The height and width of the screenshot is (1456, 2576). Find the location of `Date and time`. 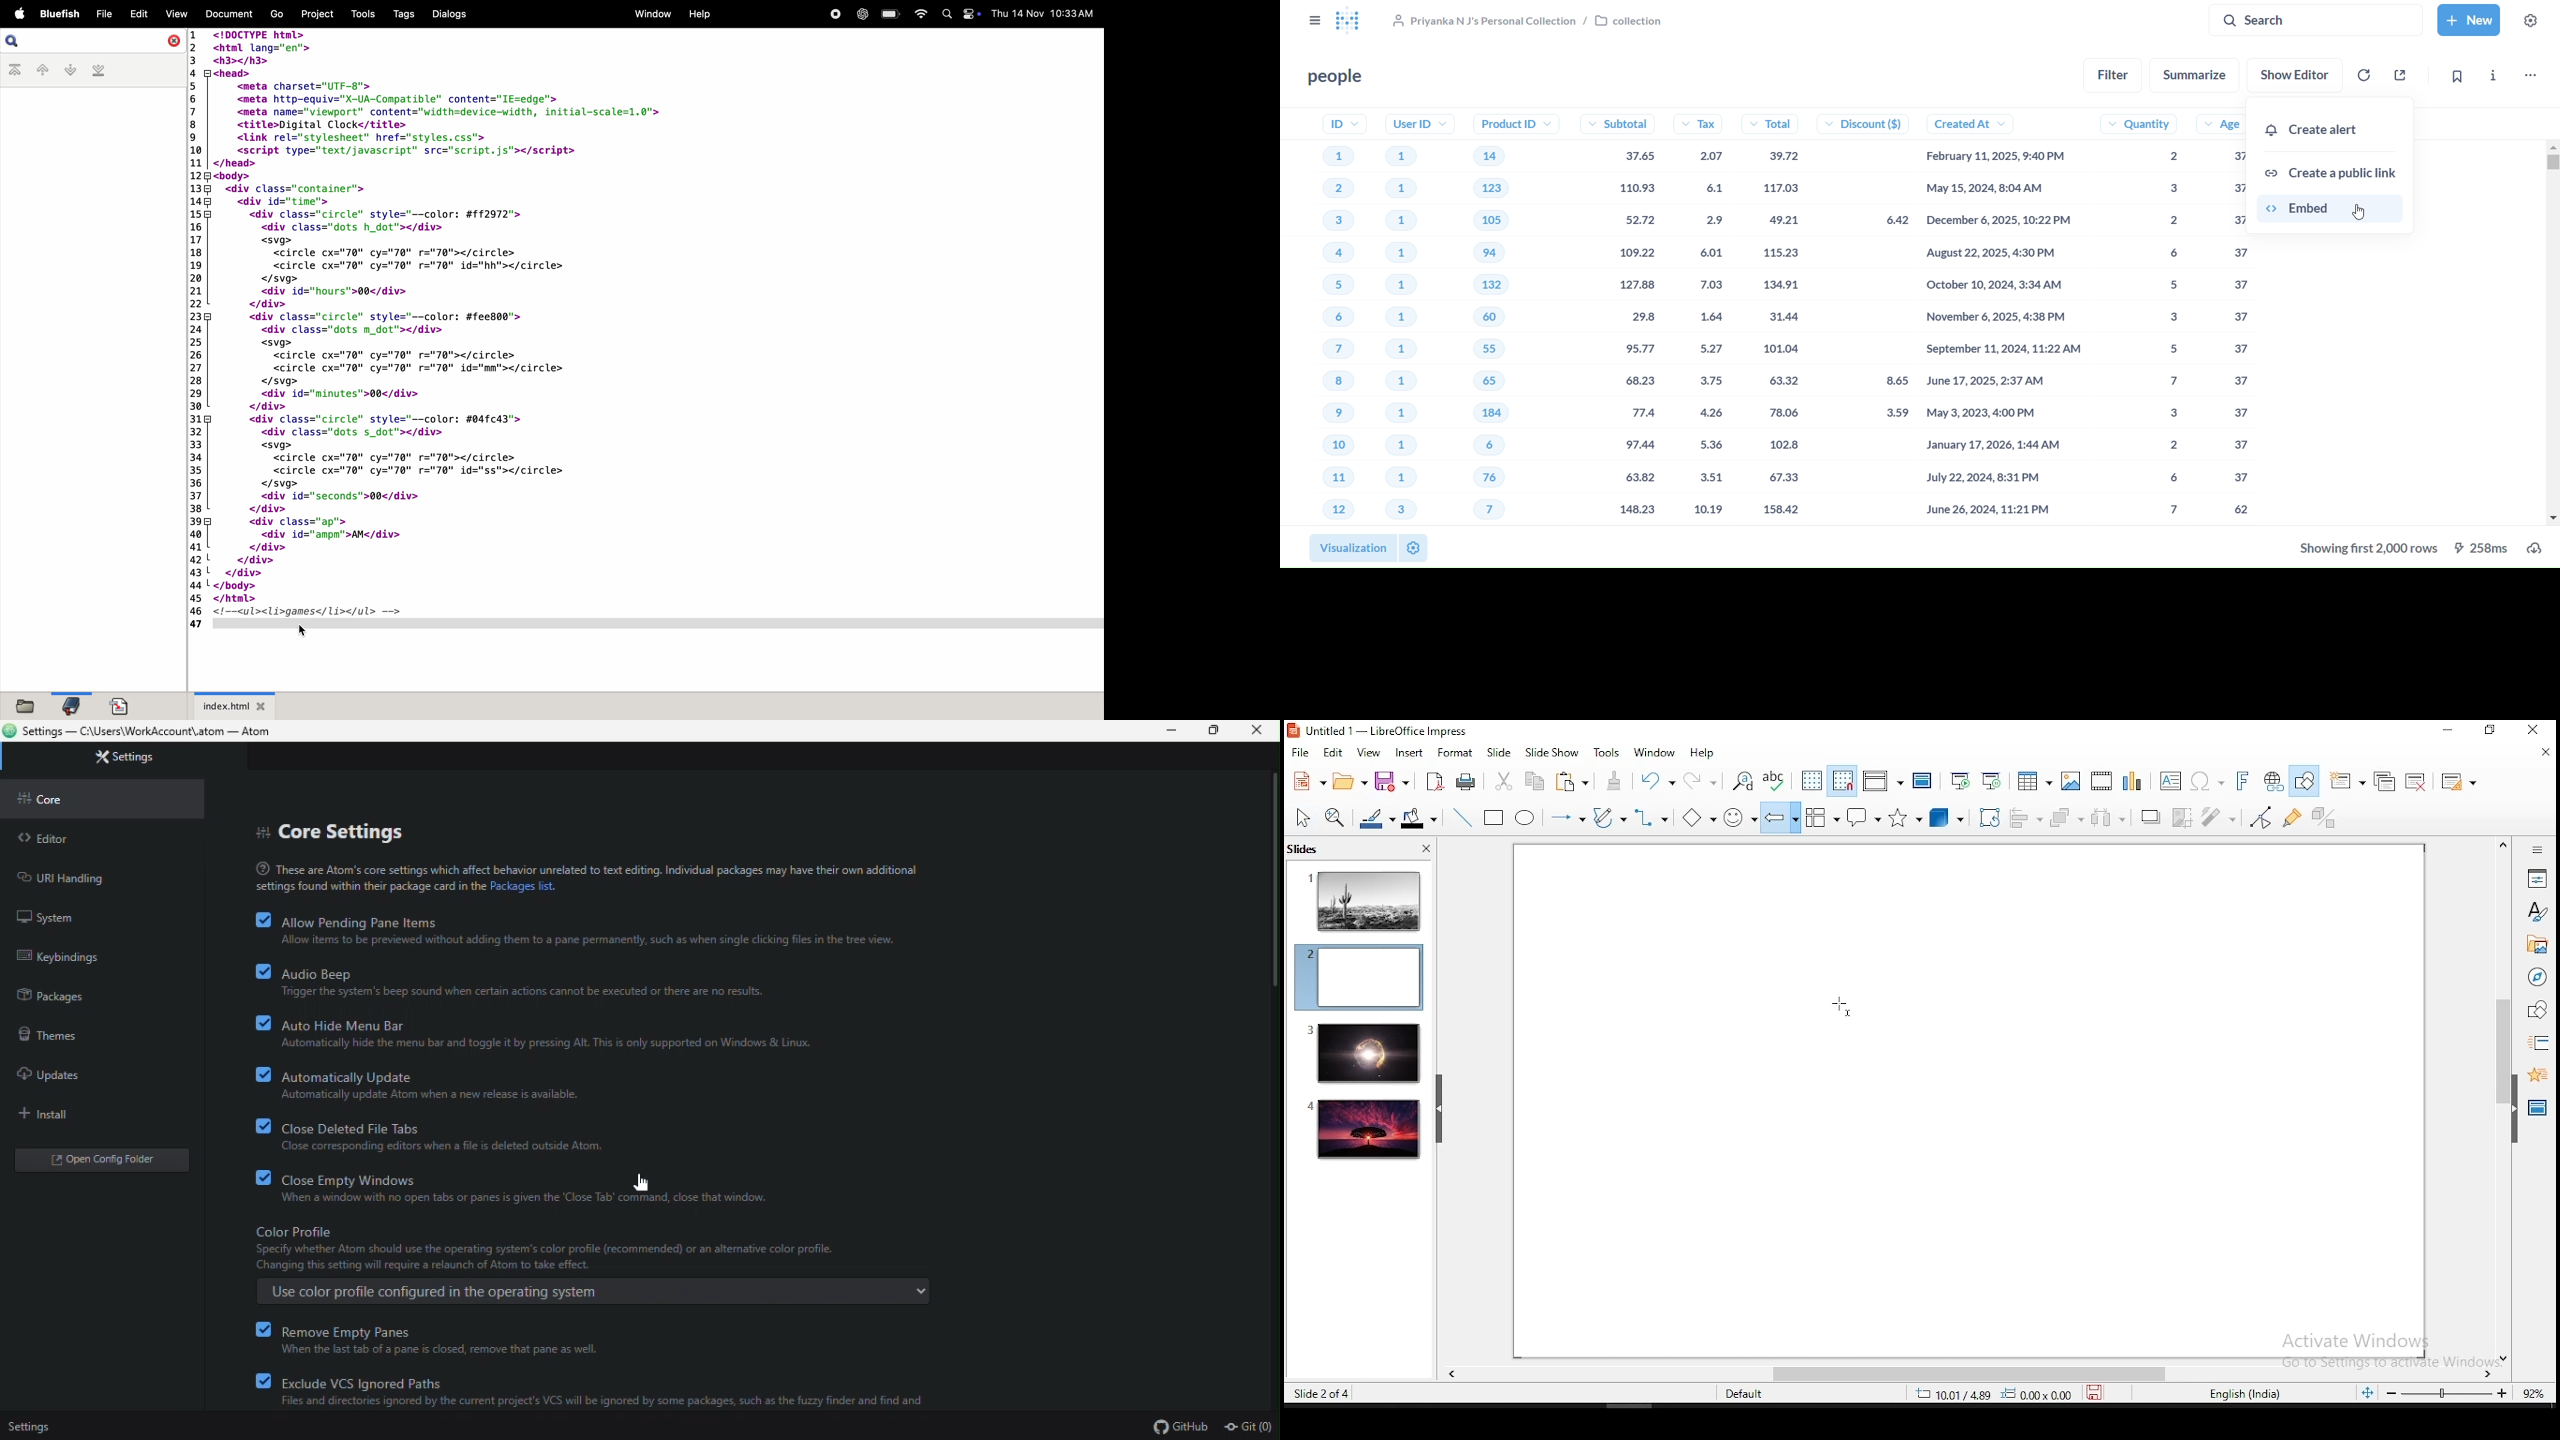

Date and time is located at coordinates (1043, 13).